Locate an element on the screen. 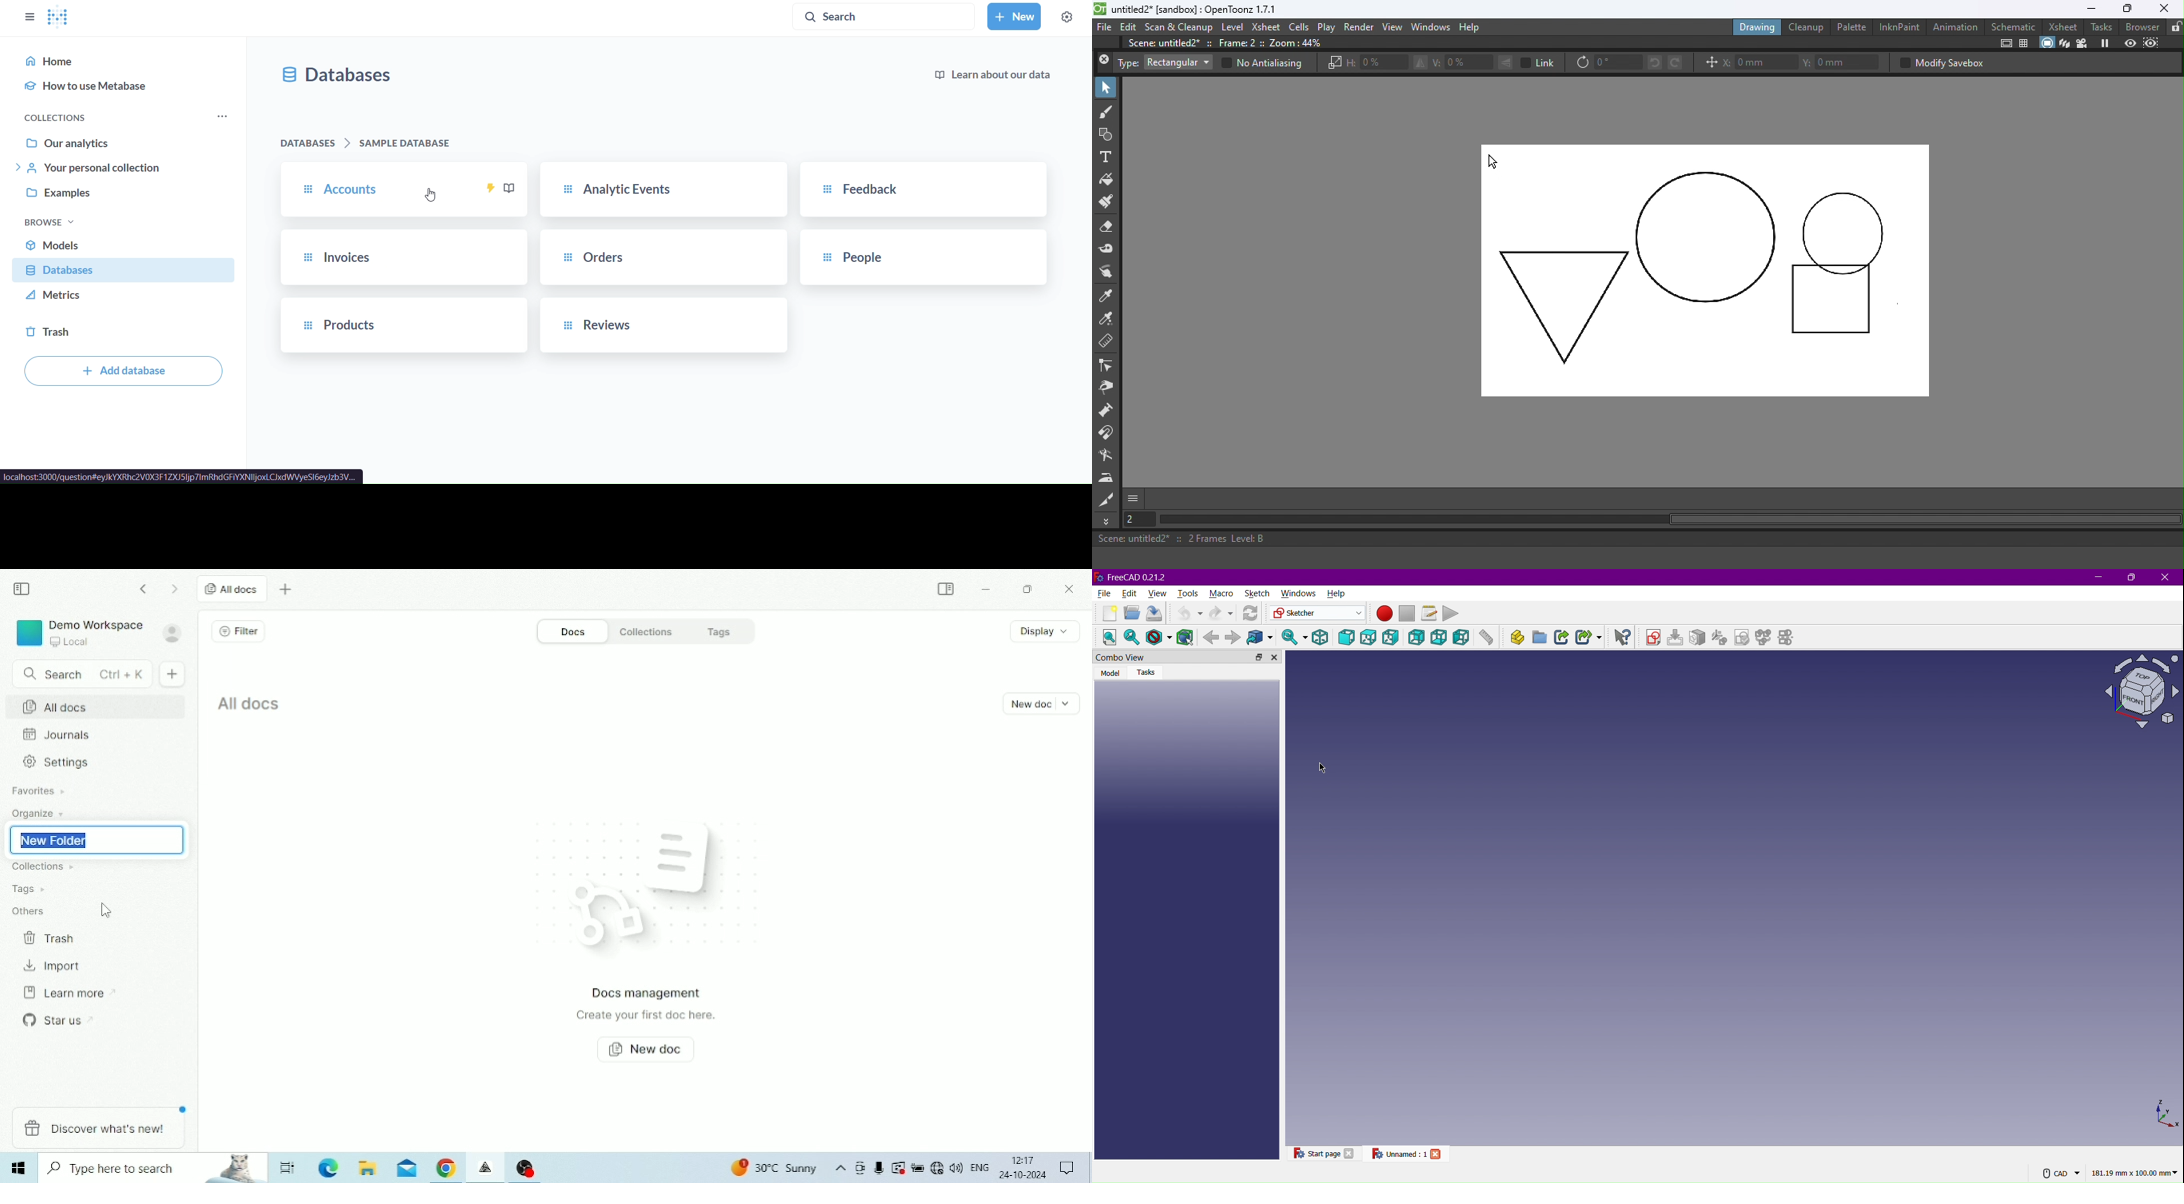 This screenshot has width=2184, height=1204. New doc is located at coordinates (174, 674).